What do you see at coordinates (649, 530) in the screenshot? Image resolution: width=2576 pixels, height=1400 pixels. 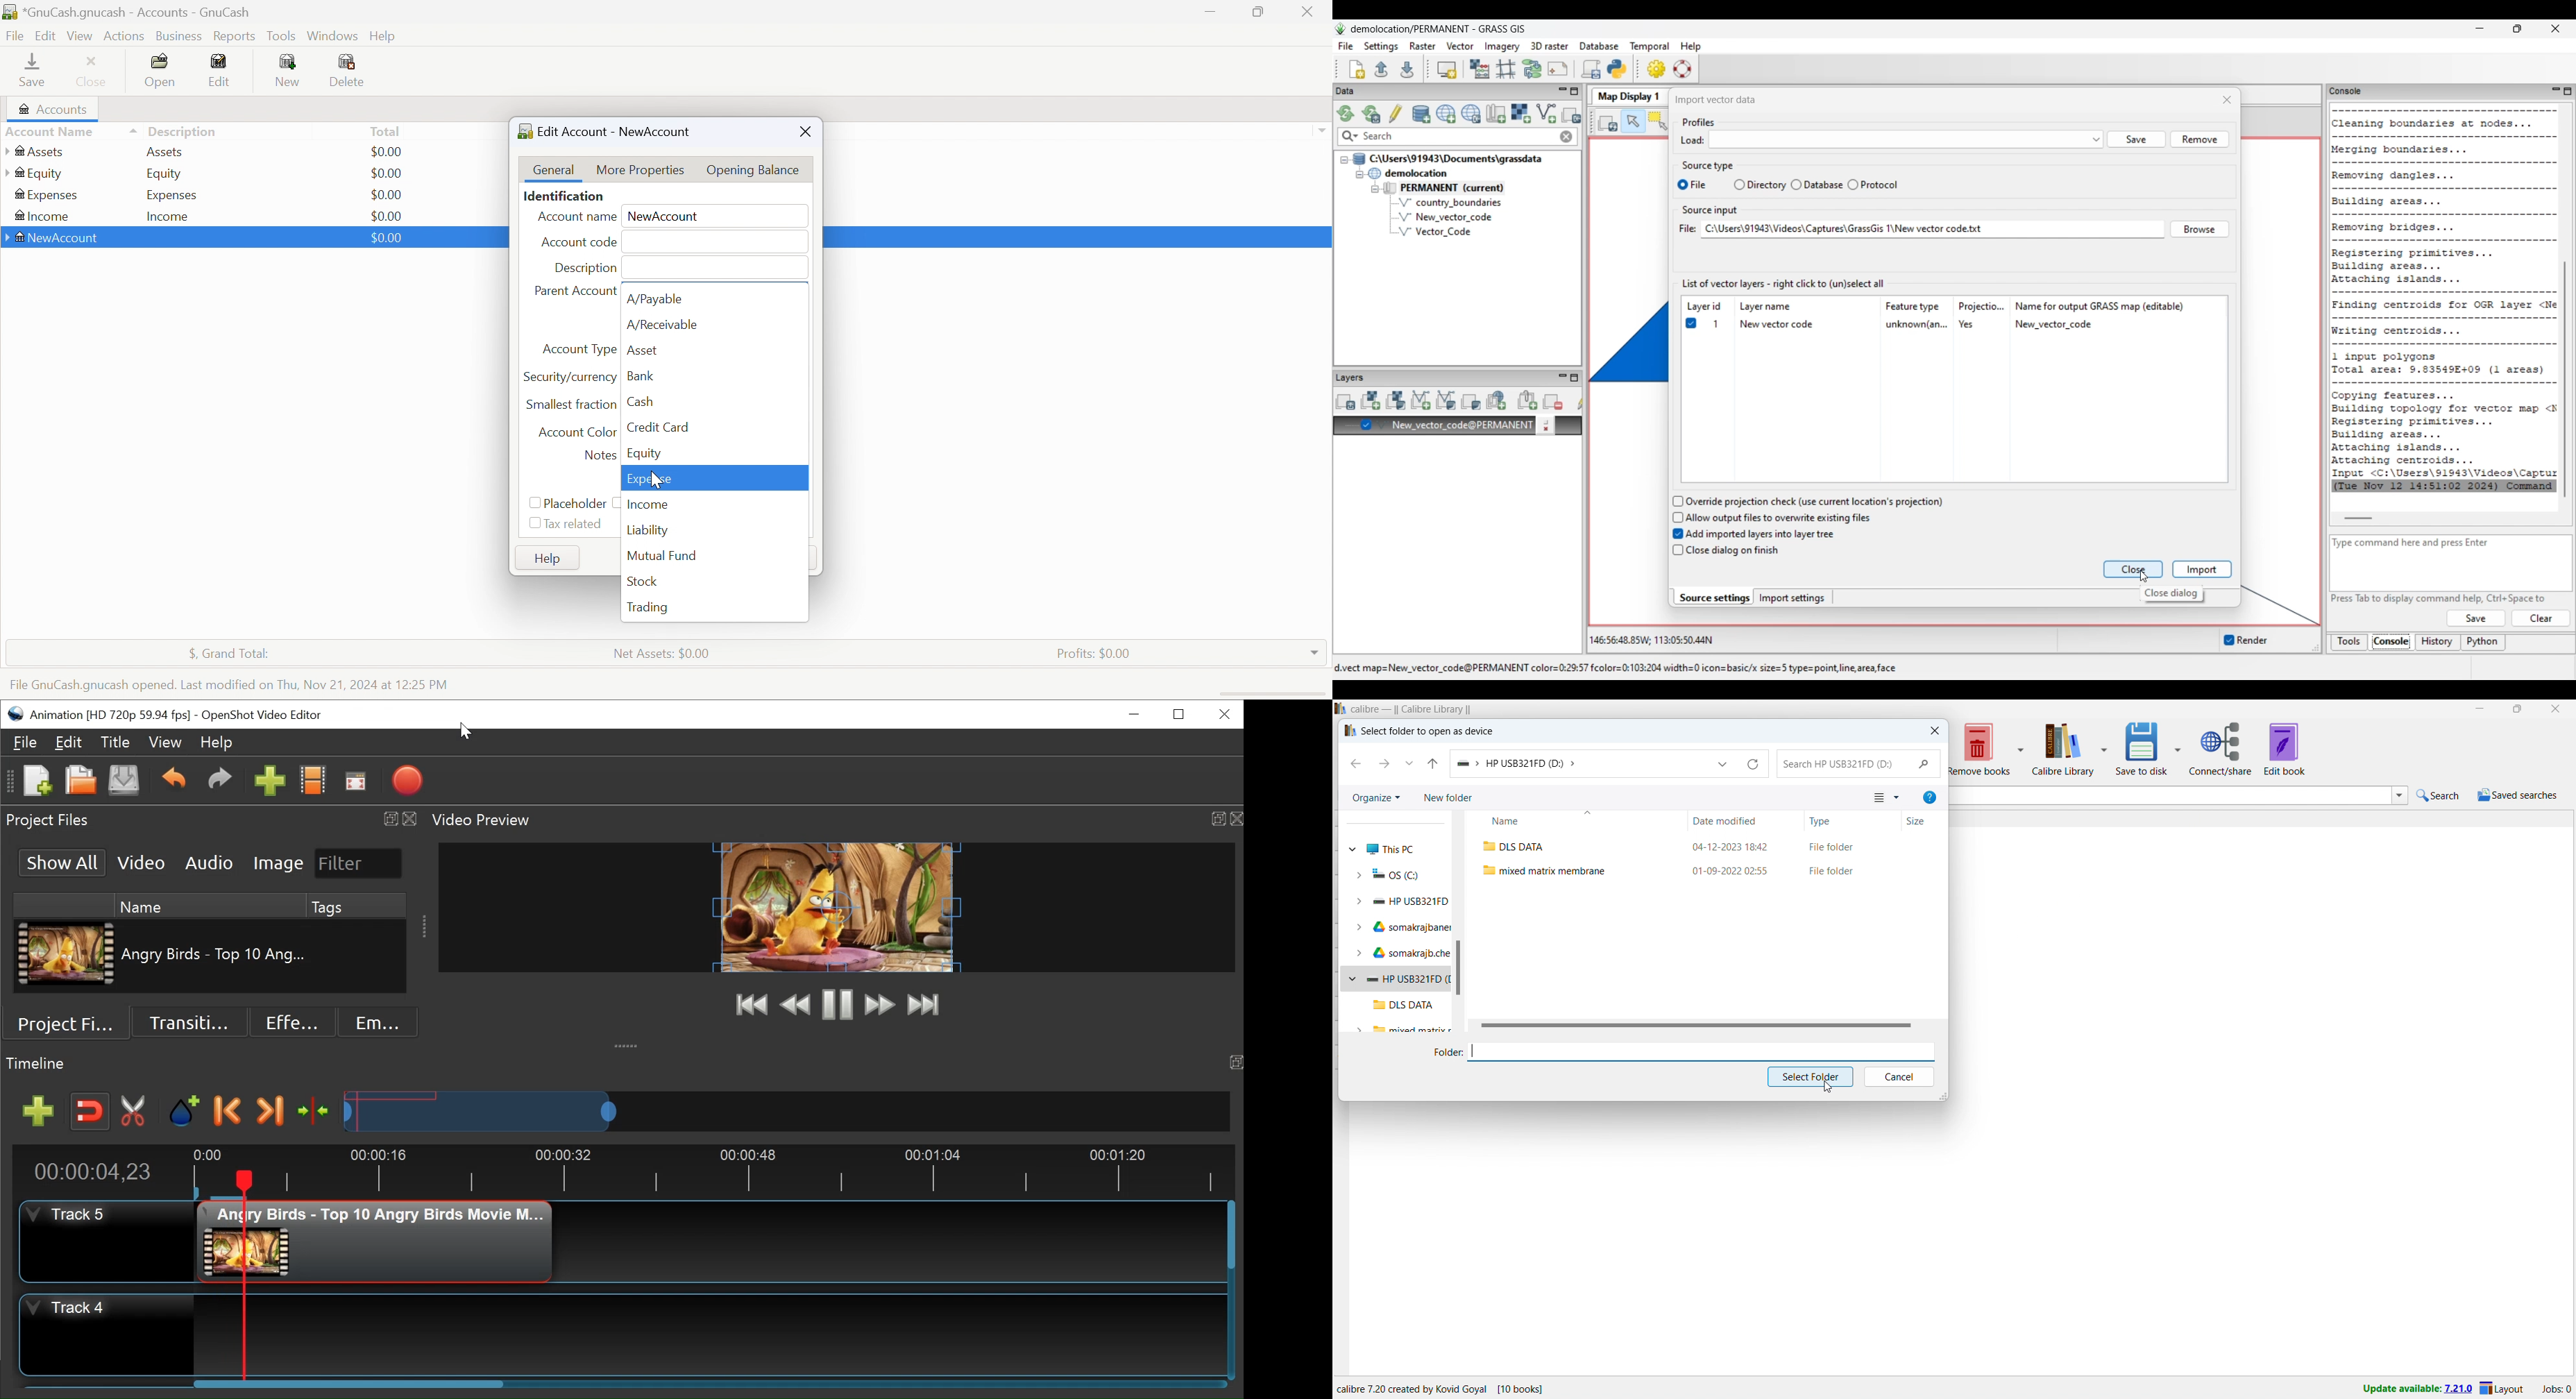 I see `Liability` at bounding box center [649, 530].